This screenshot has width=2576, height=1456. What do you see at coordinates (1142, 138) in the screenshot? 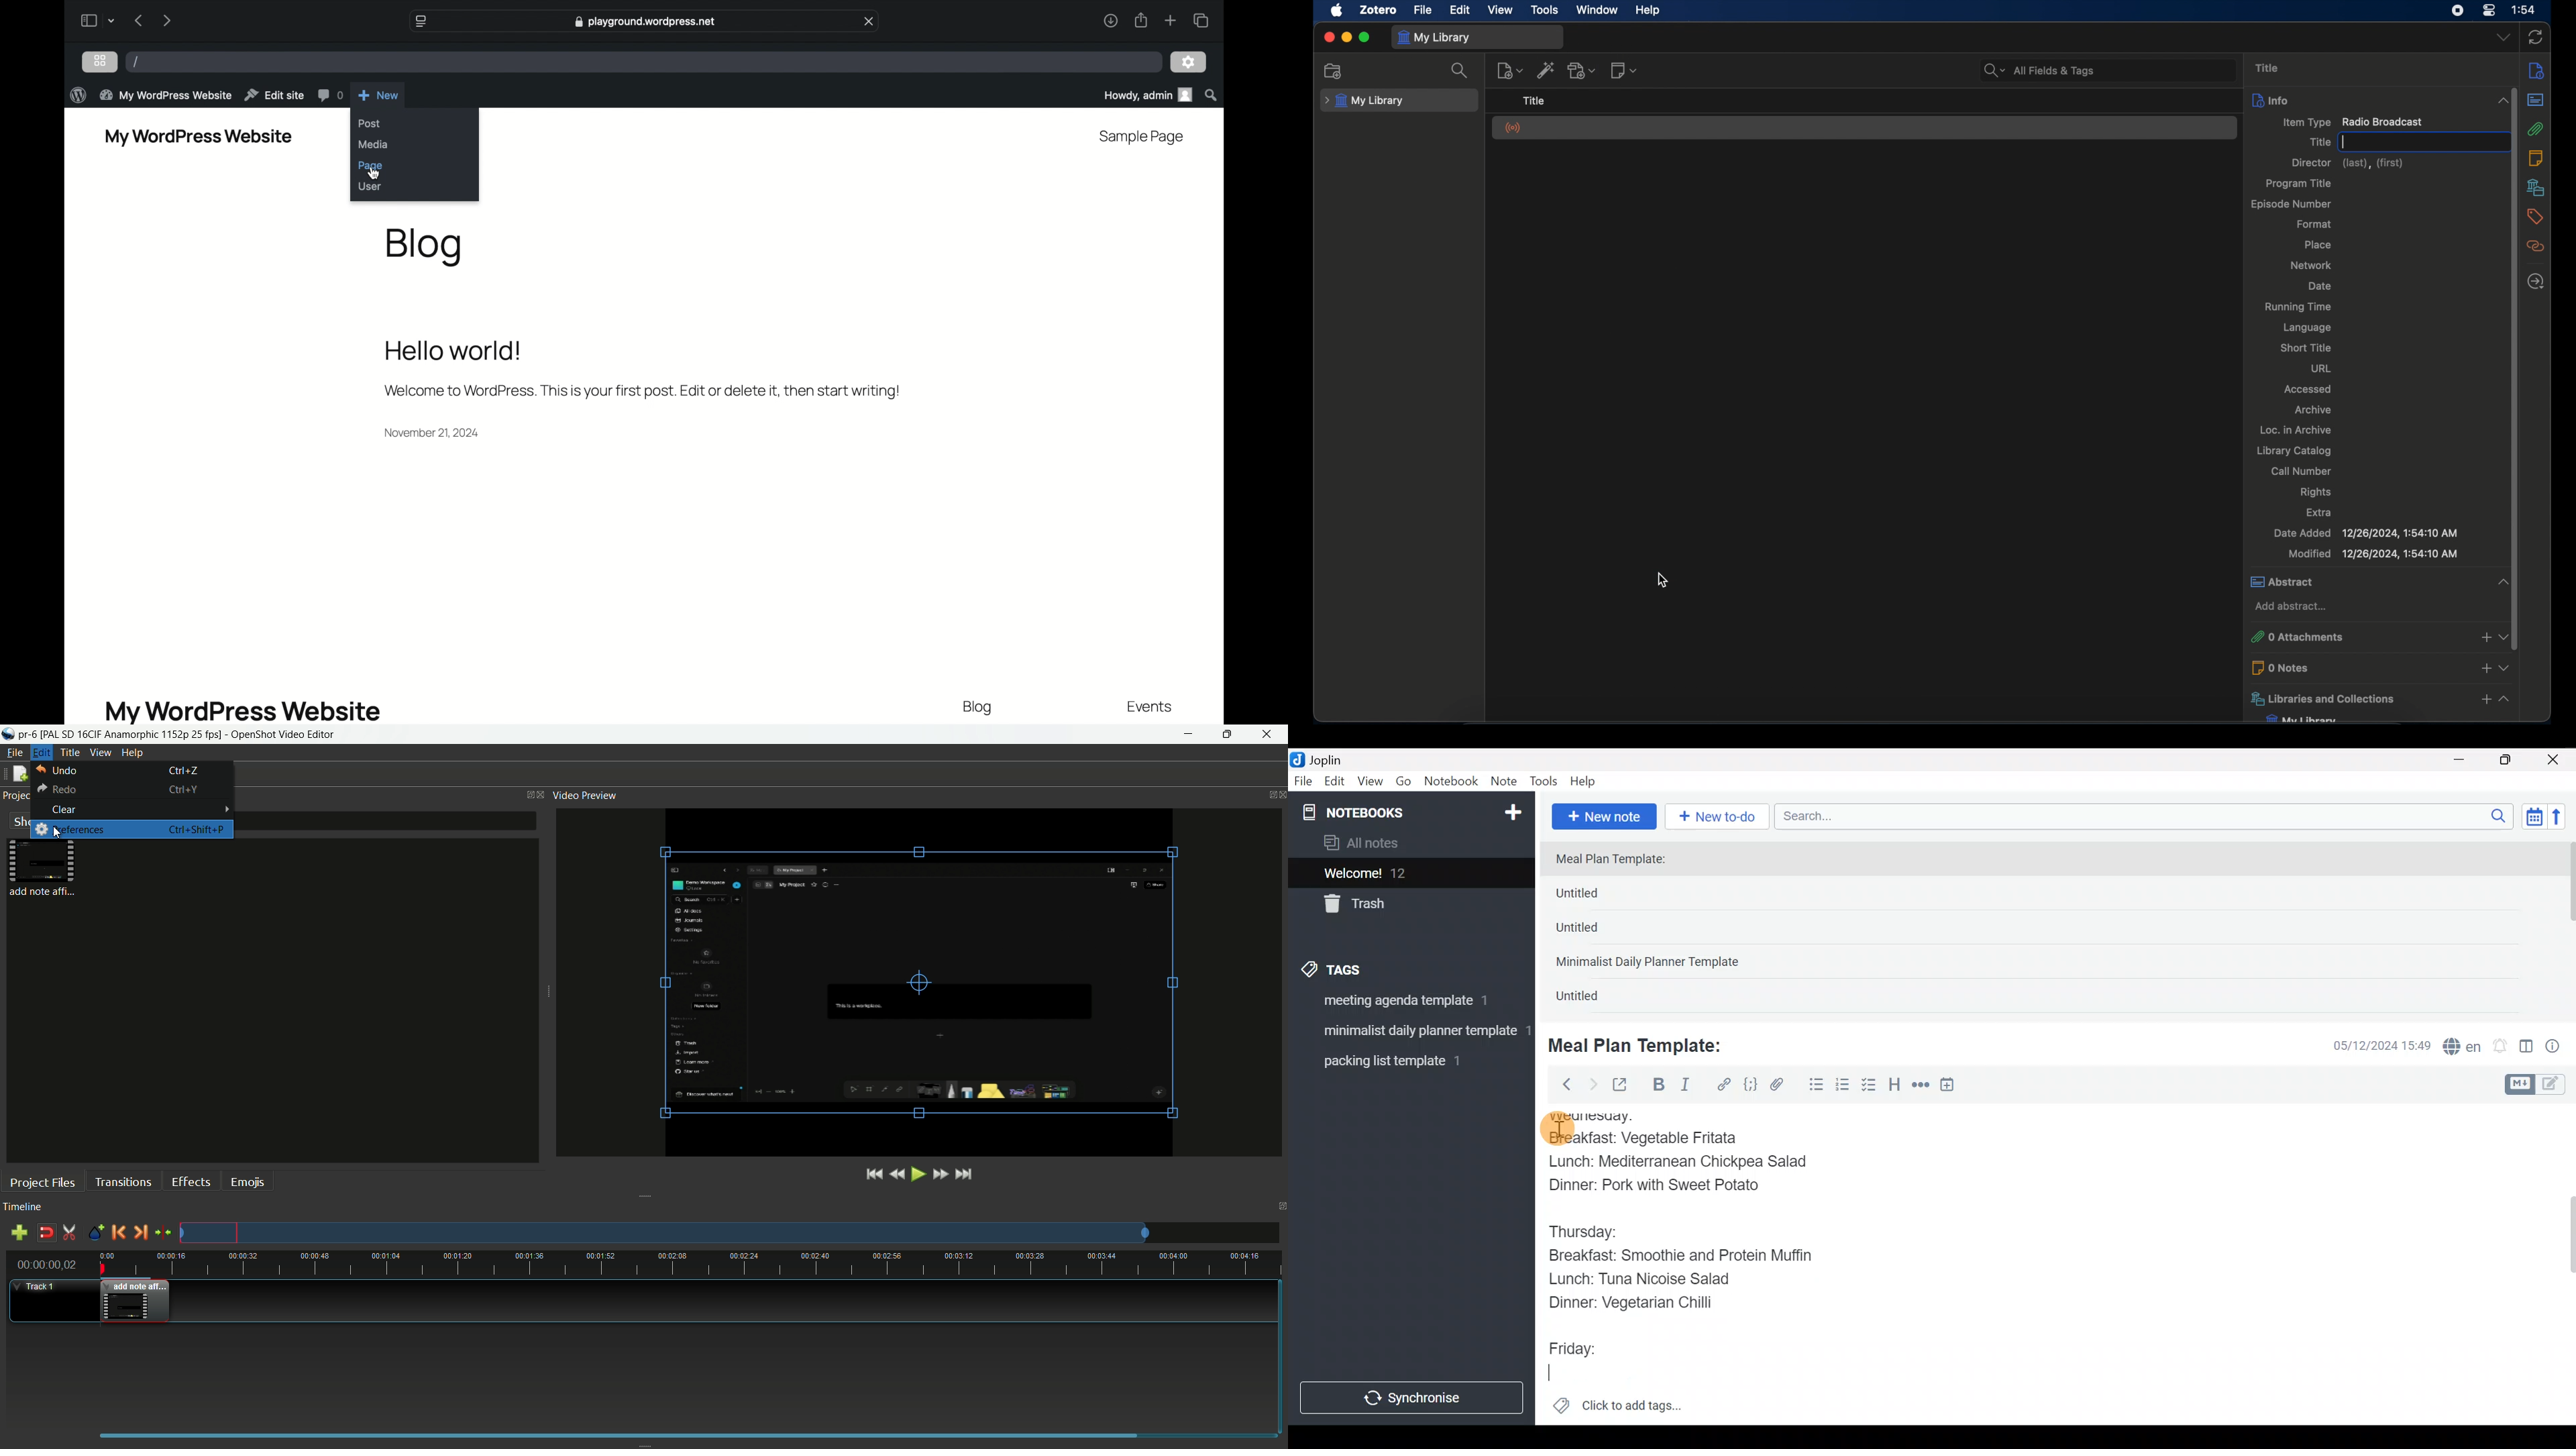
I see `sample page` at bounding box center [1142, 138].